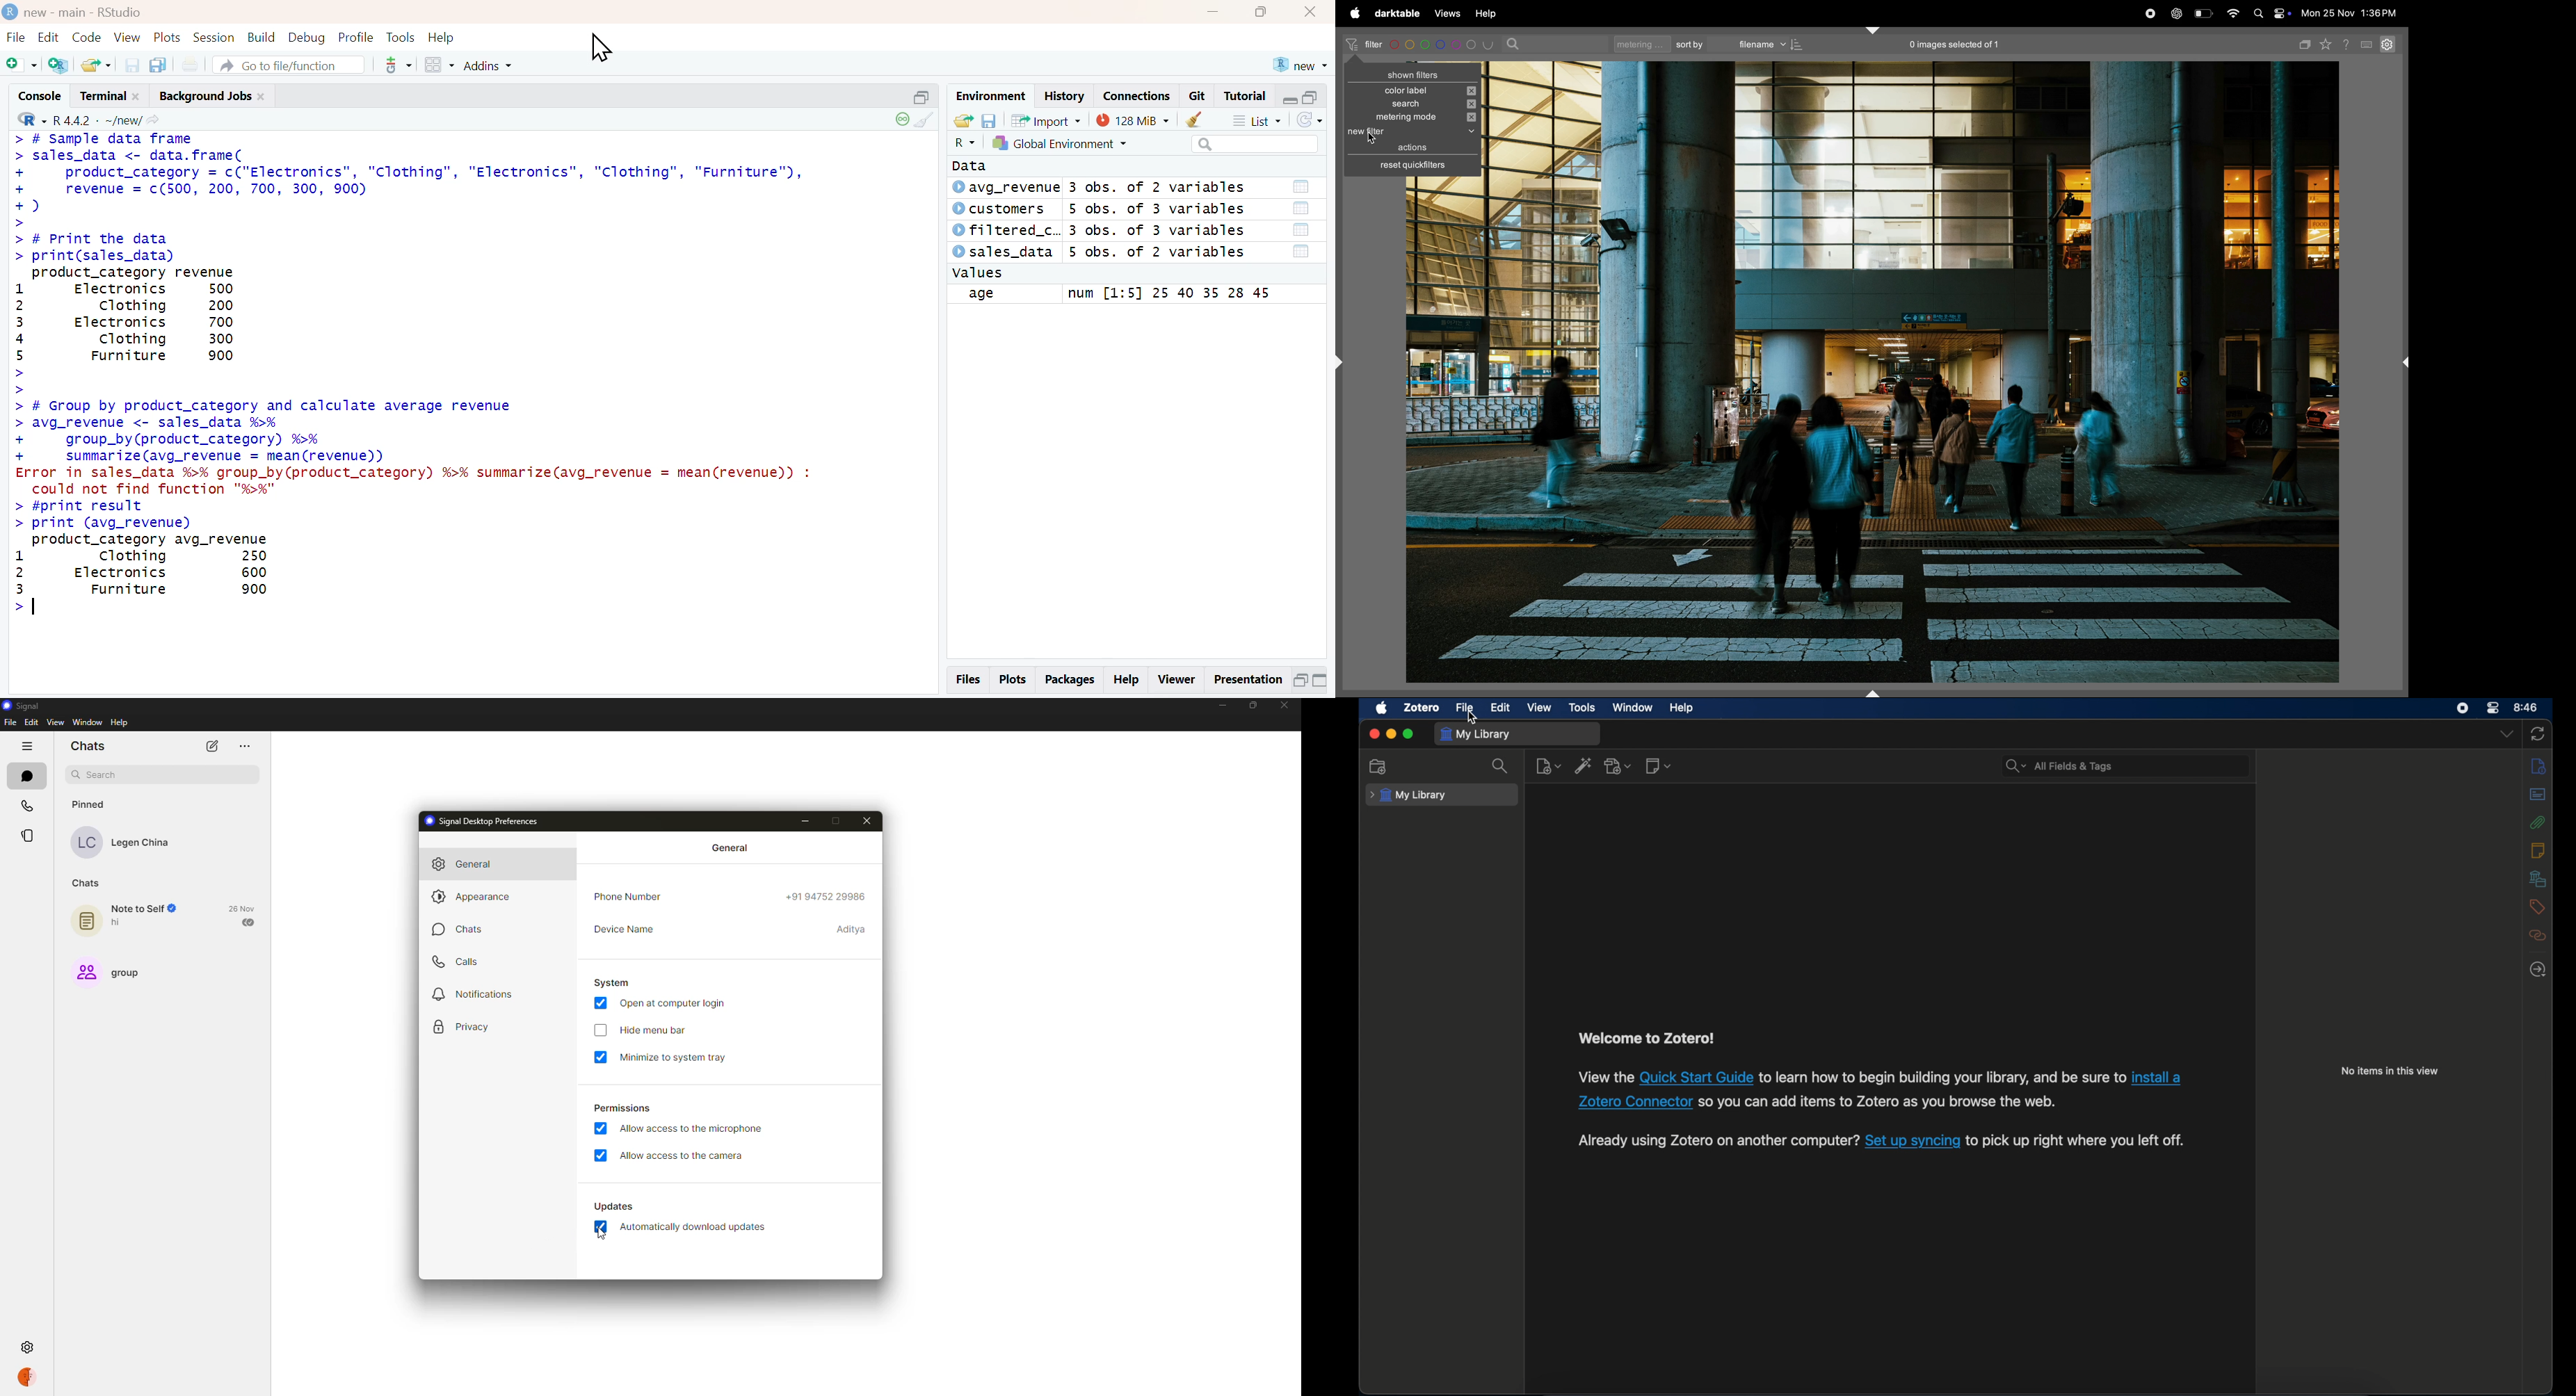 The height and width of the screenshot is (1400, 2576). What do you see at coordinates (17, 38) in the screenshot?
I see `File` at bounding box center [17, 38].